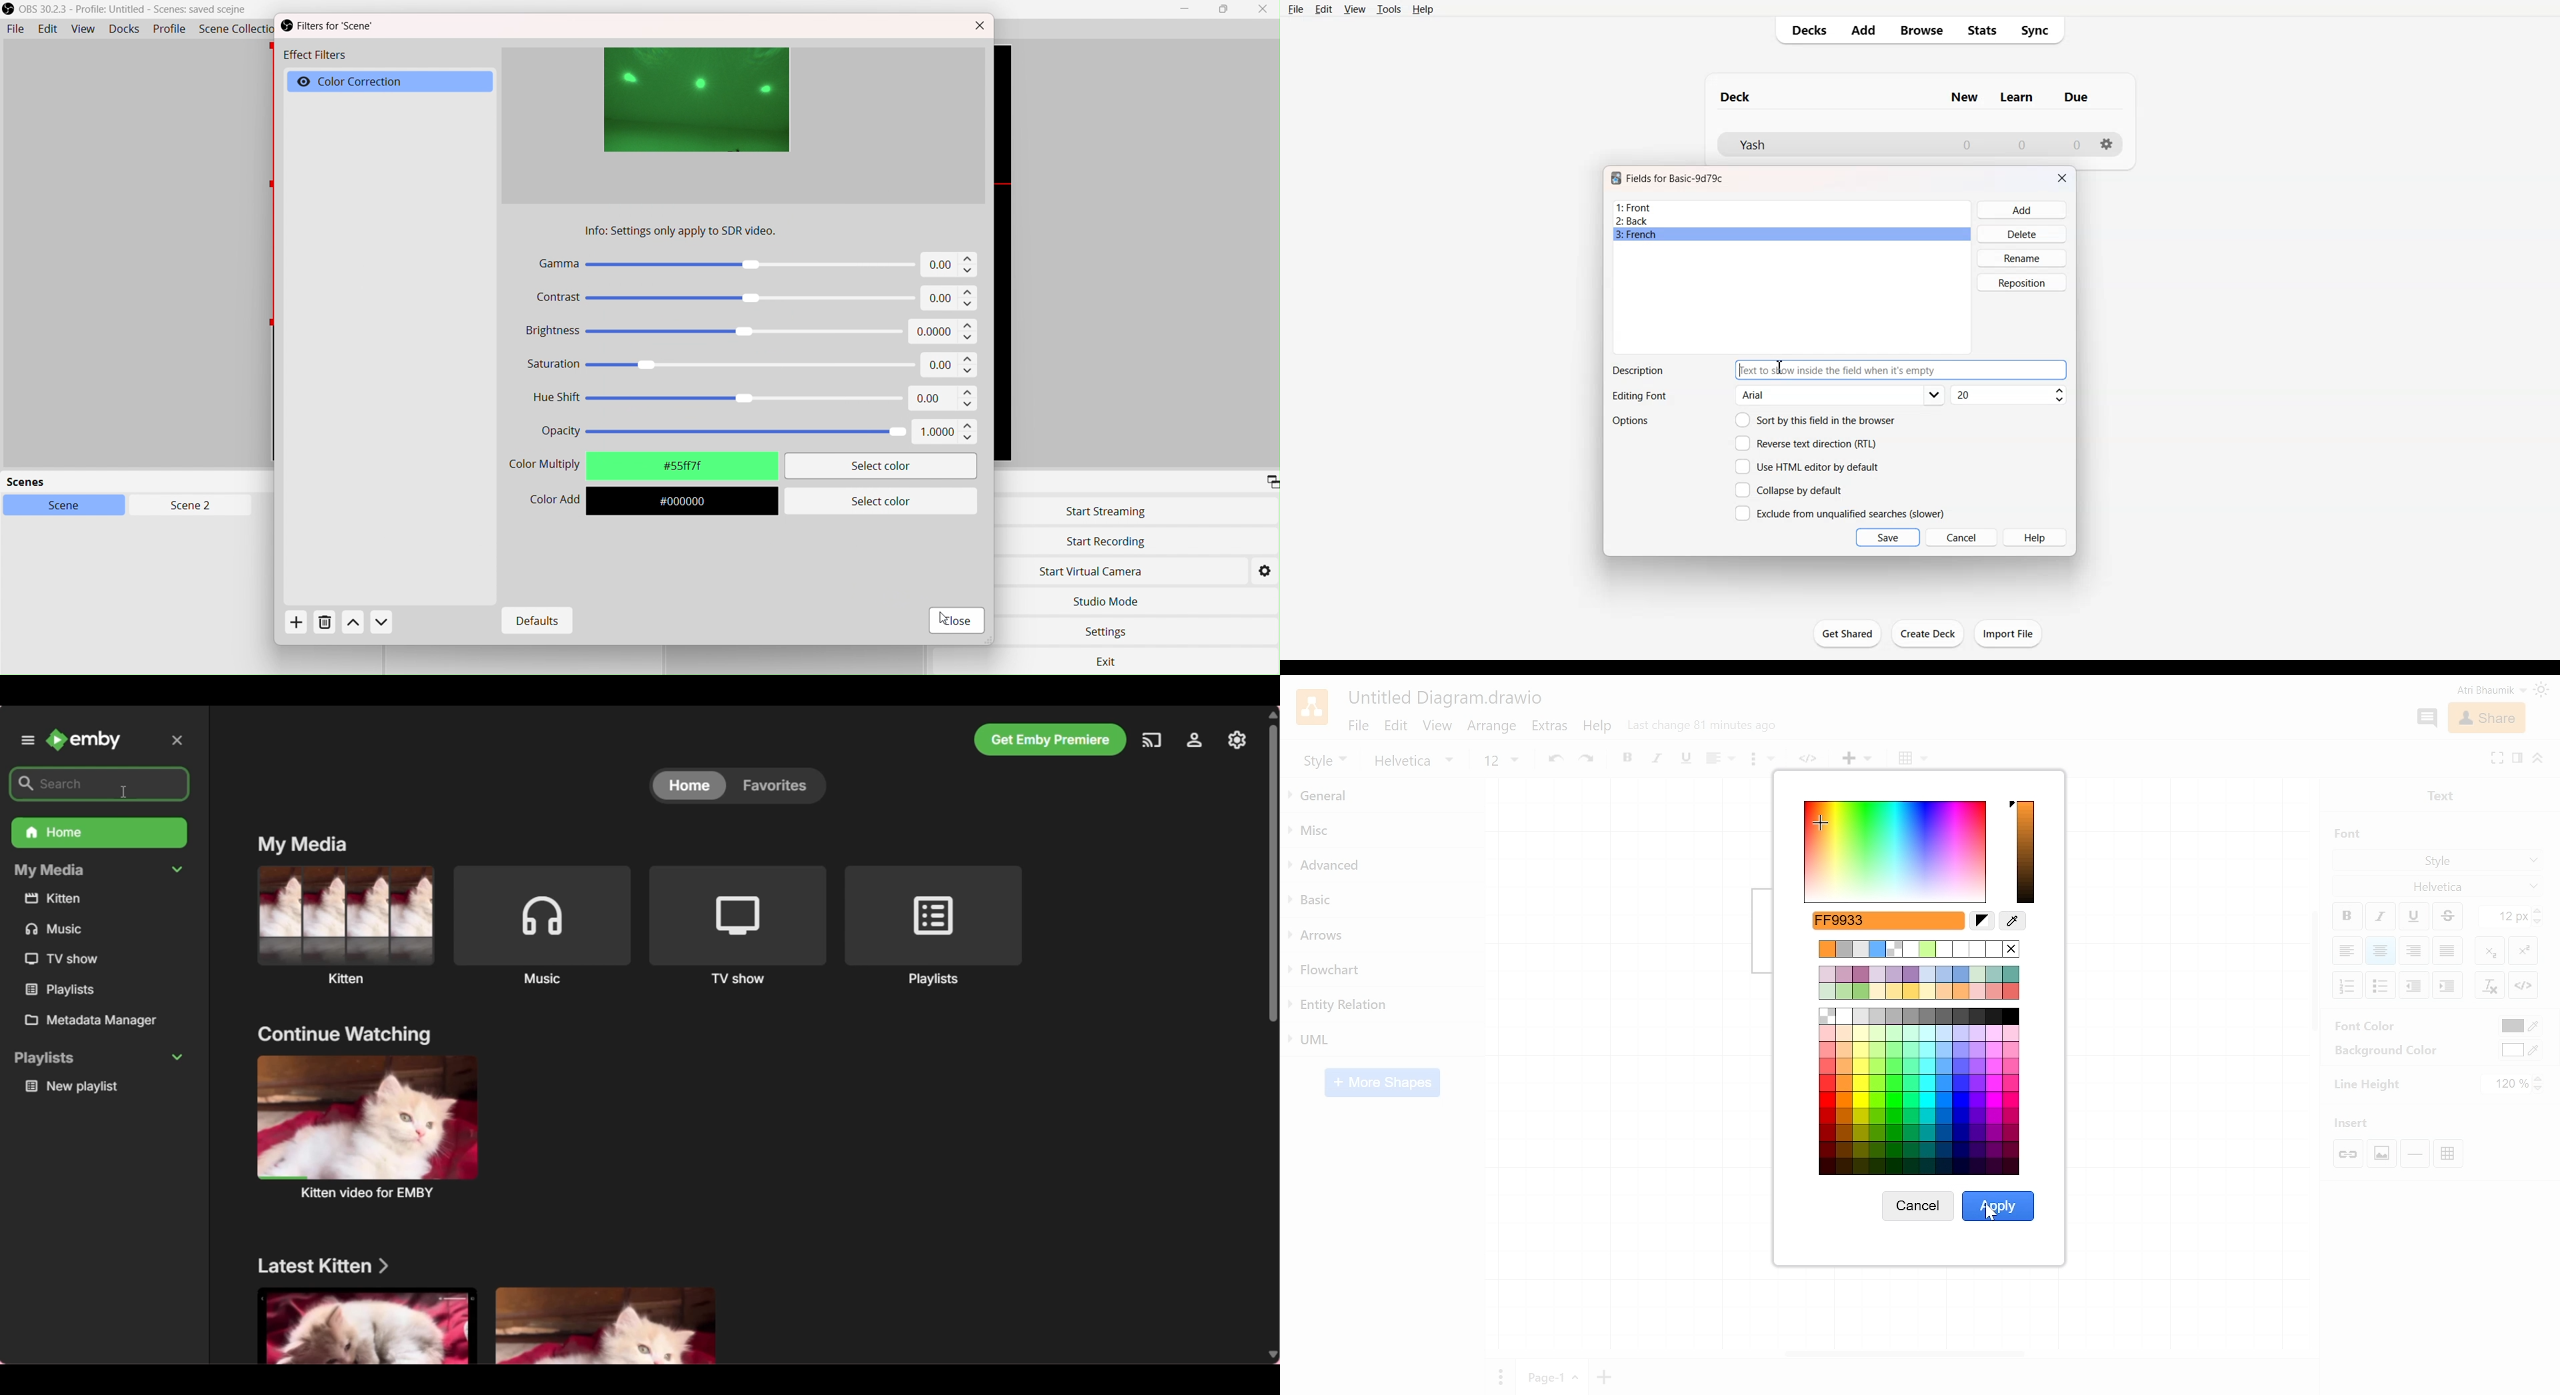 This screenshot has width=2576, height=1400. Describe the element at coordinates (946, 431) in the screenshot. I see `1` at that location.